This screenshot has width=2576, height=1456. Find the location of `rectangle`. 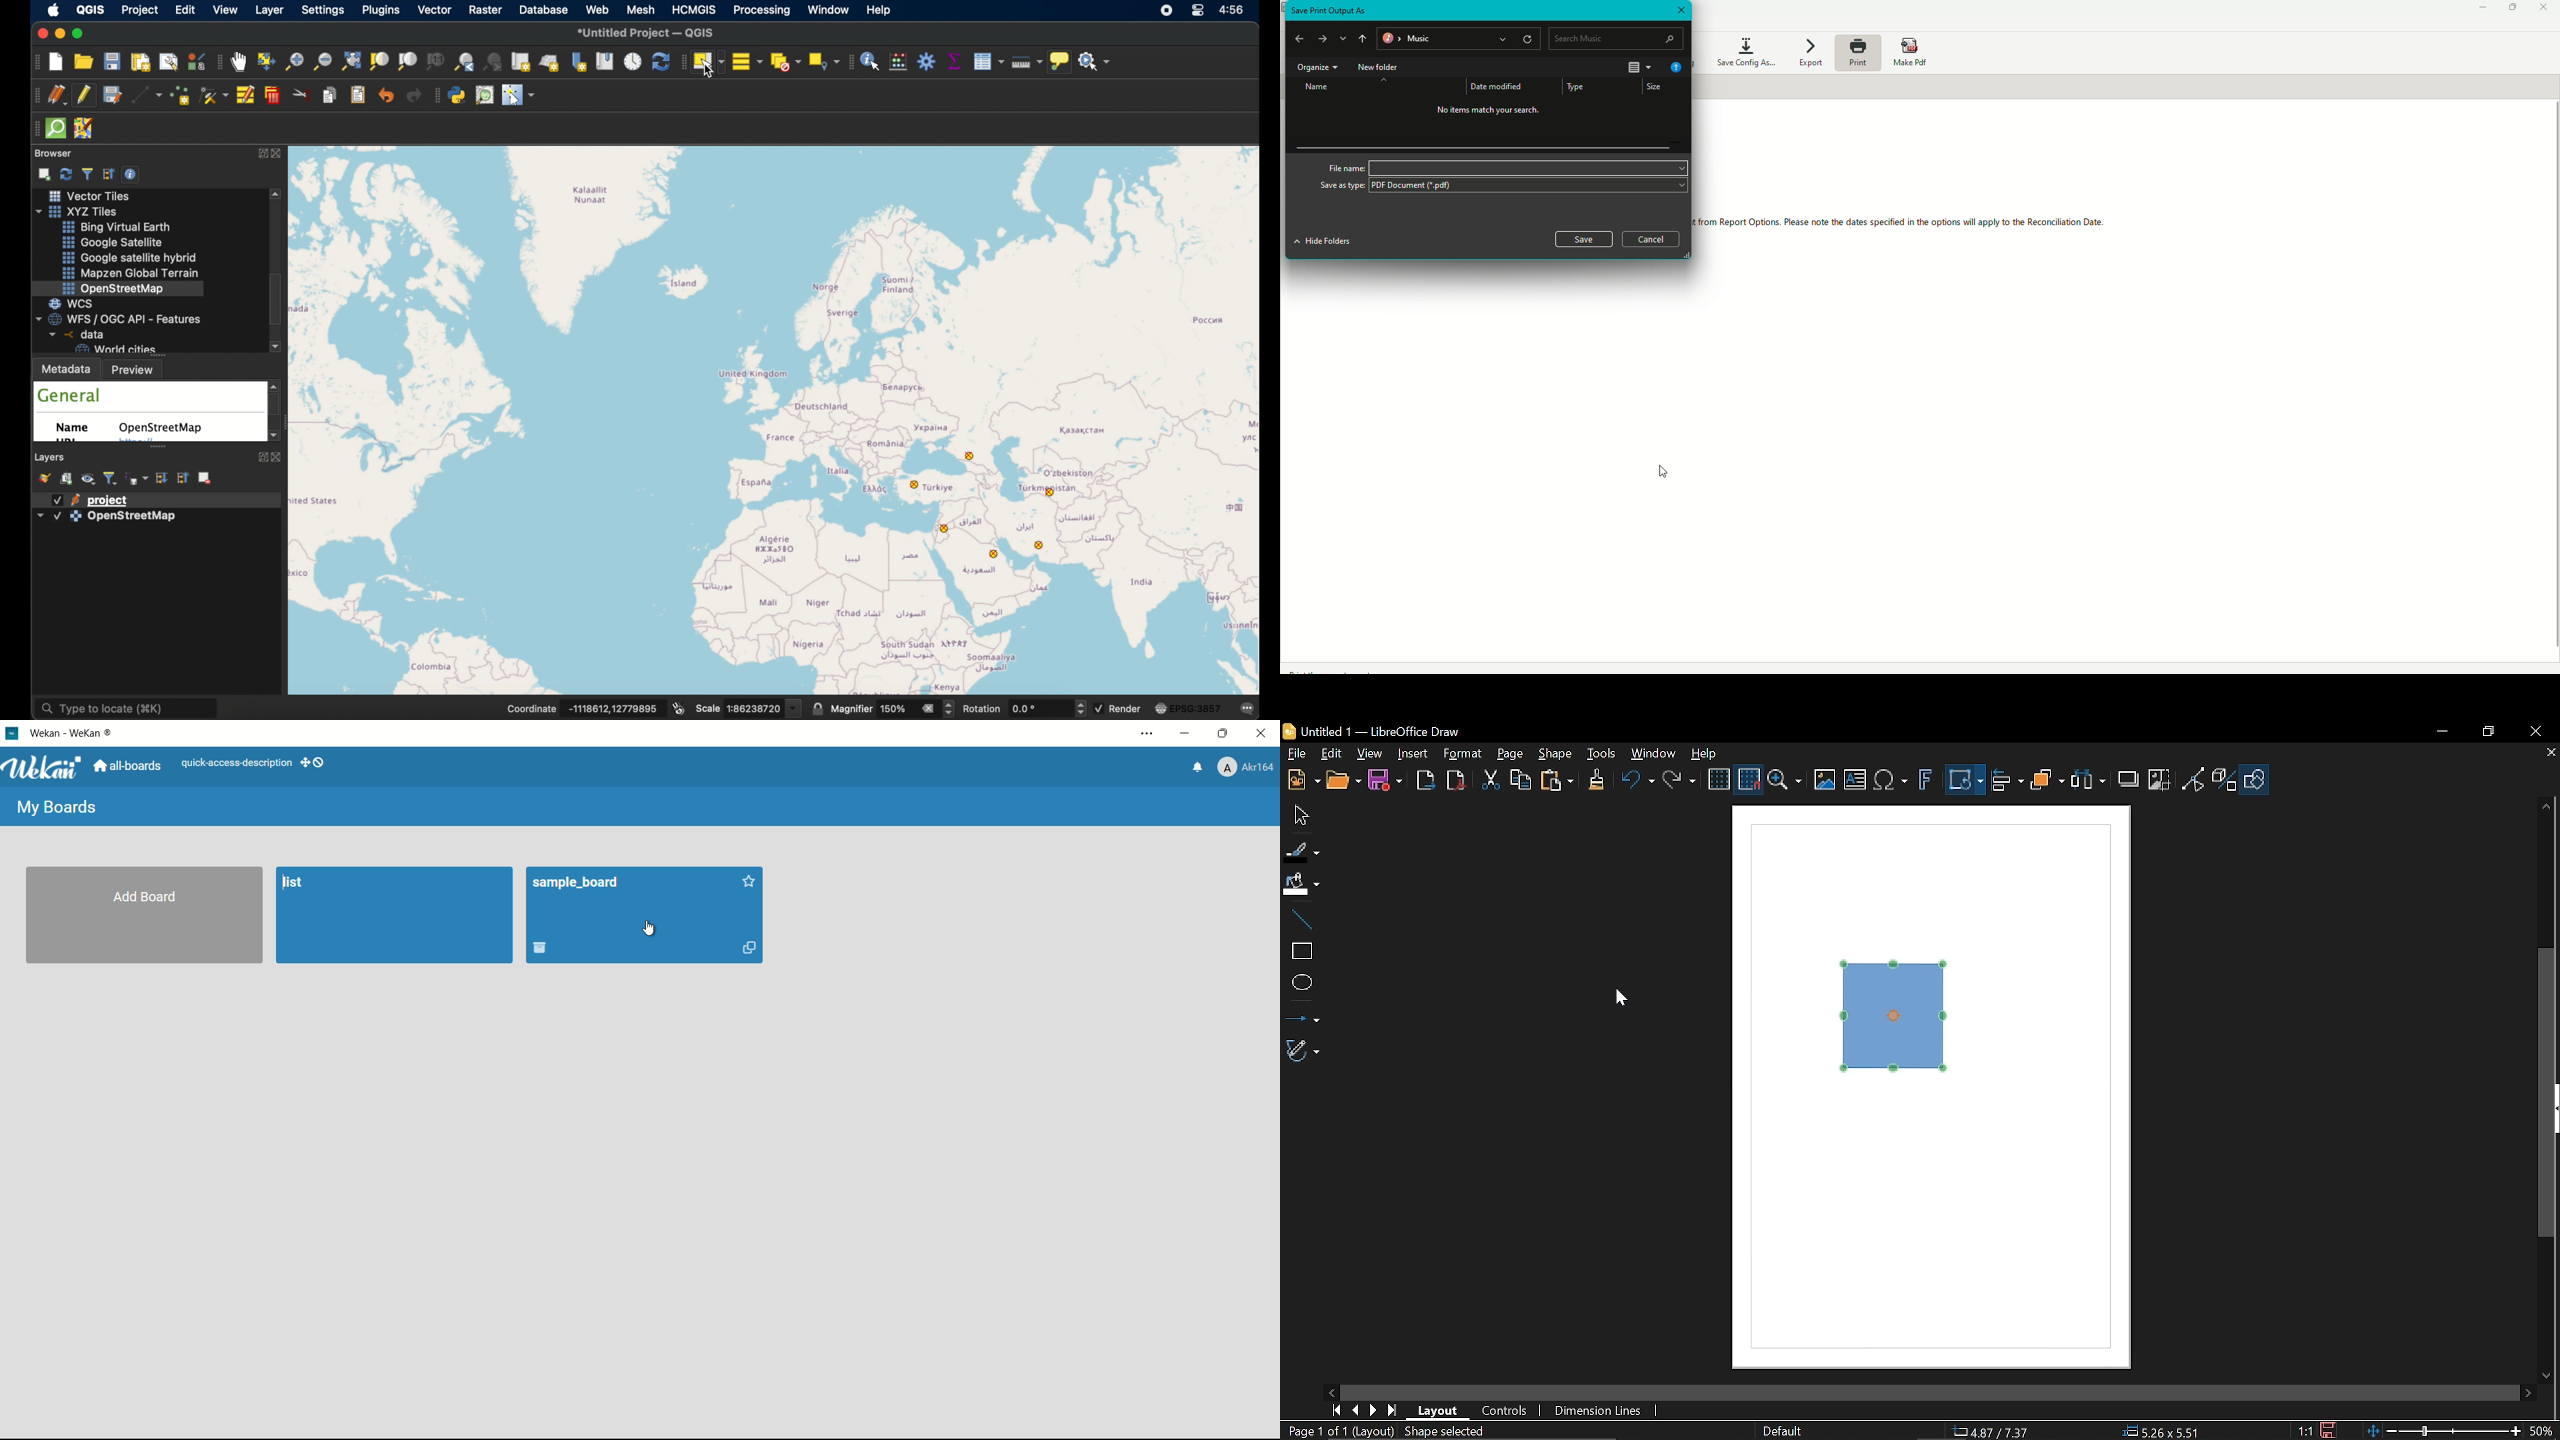

rectangle is located at coordinates (1299, 952).